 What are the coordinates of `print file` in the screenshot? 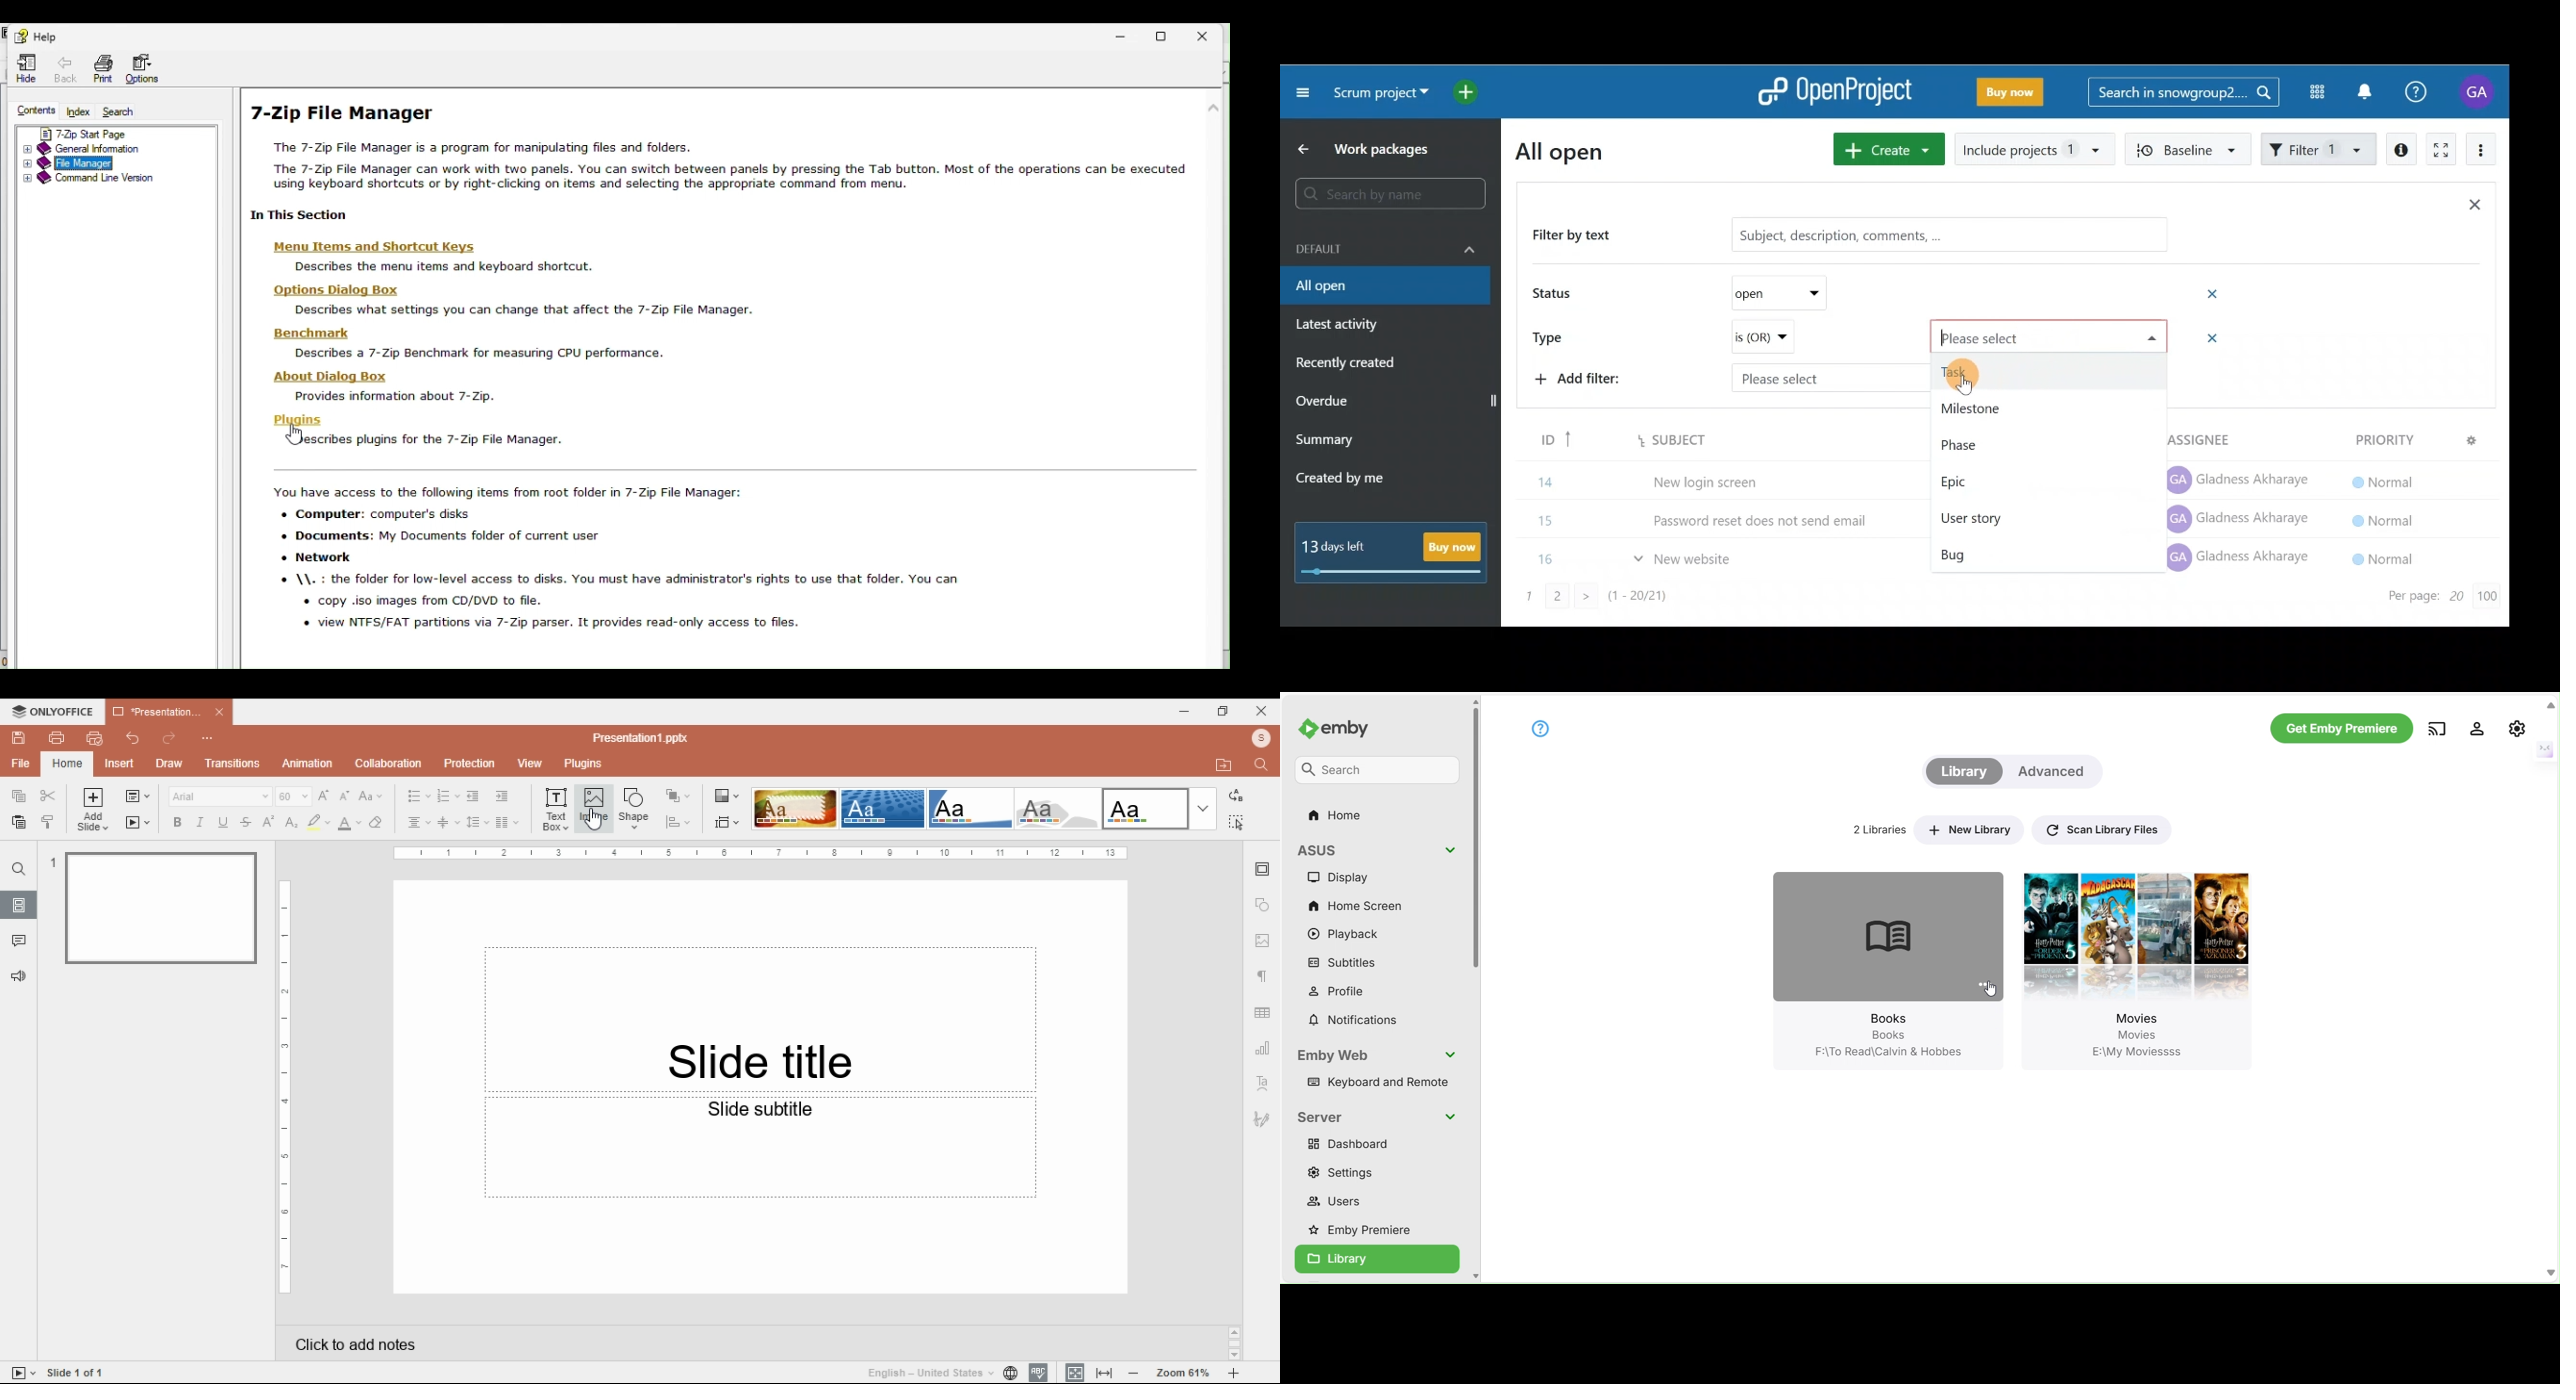 It's located at (56, 738).